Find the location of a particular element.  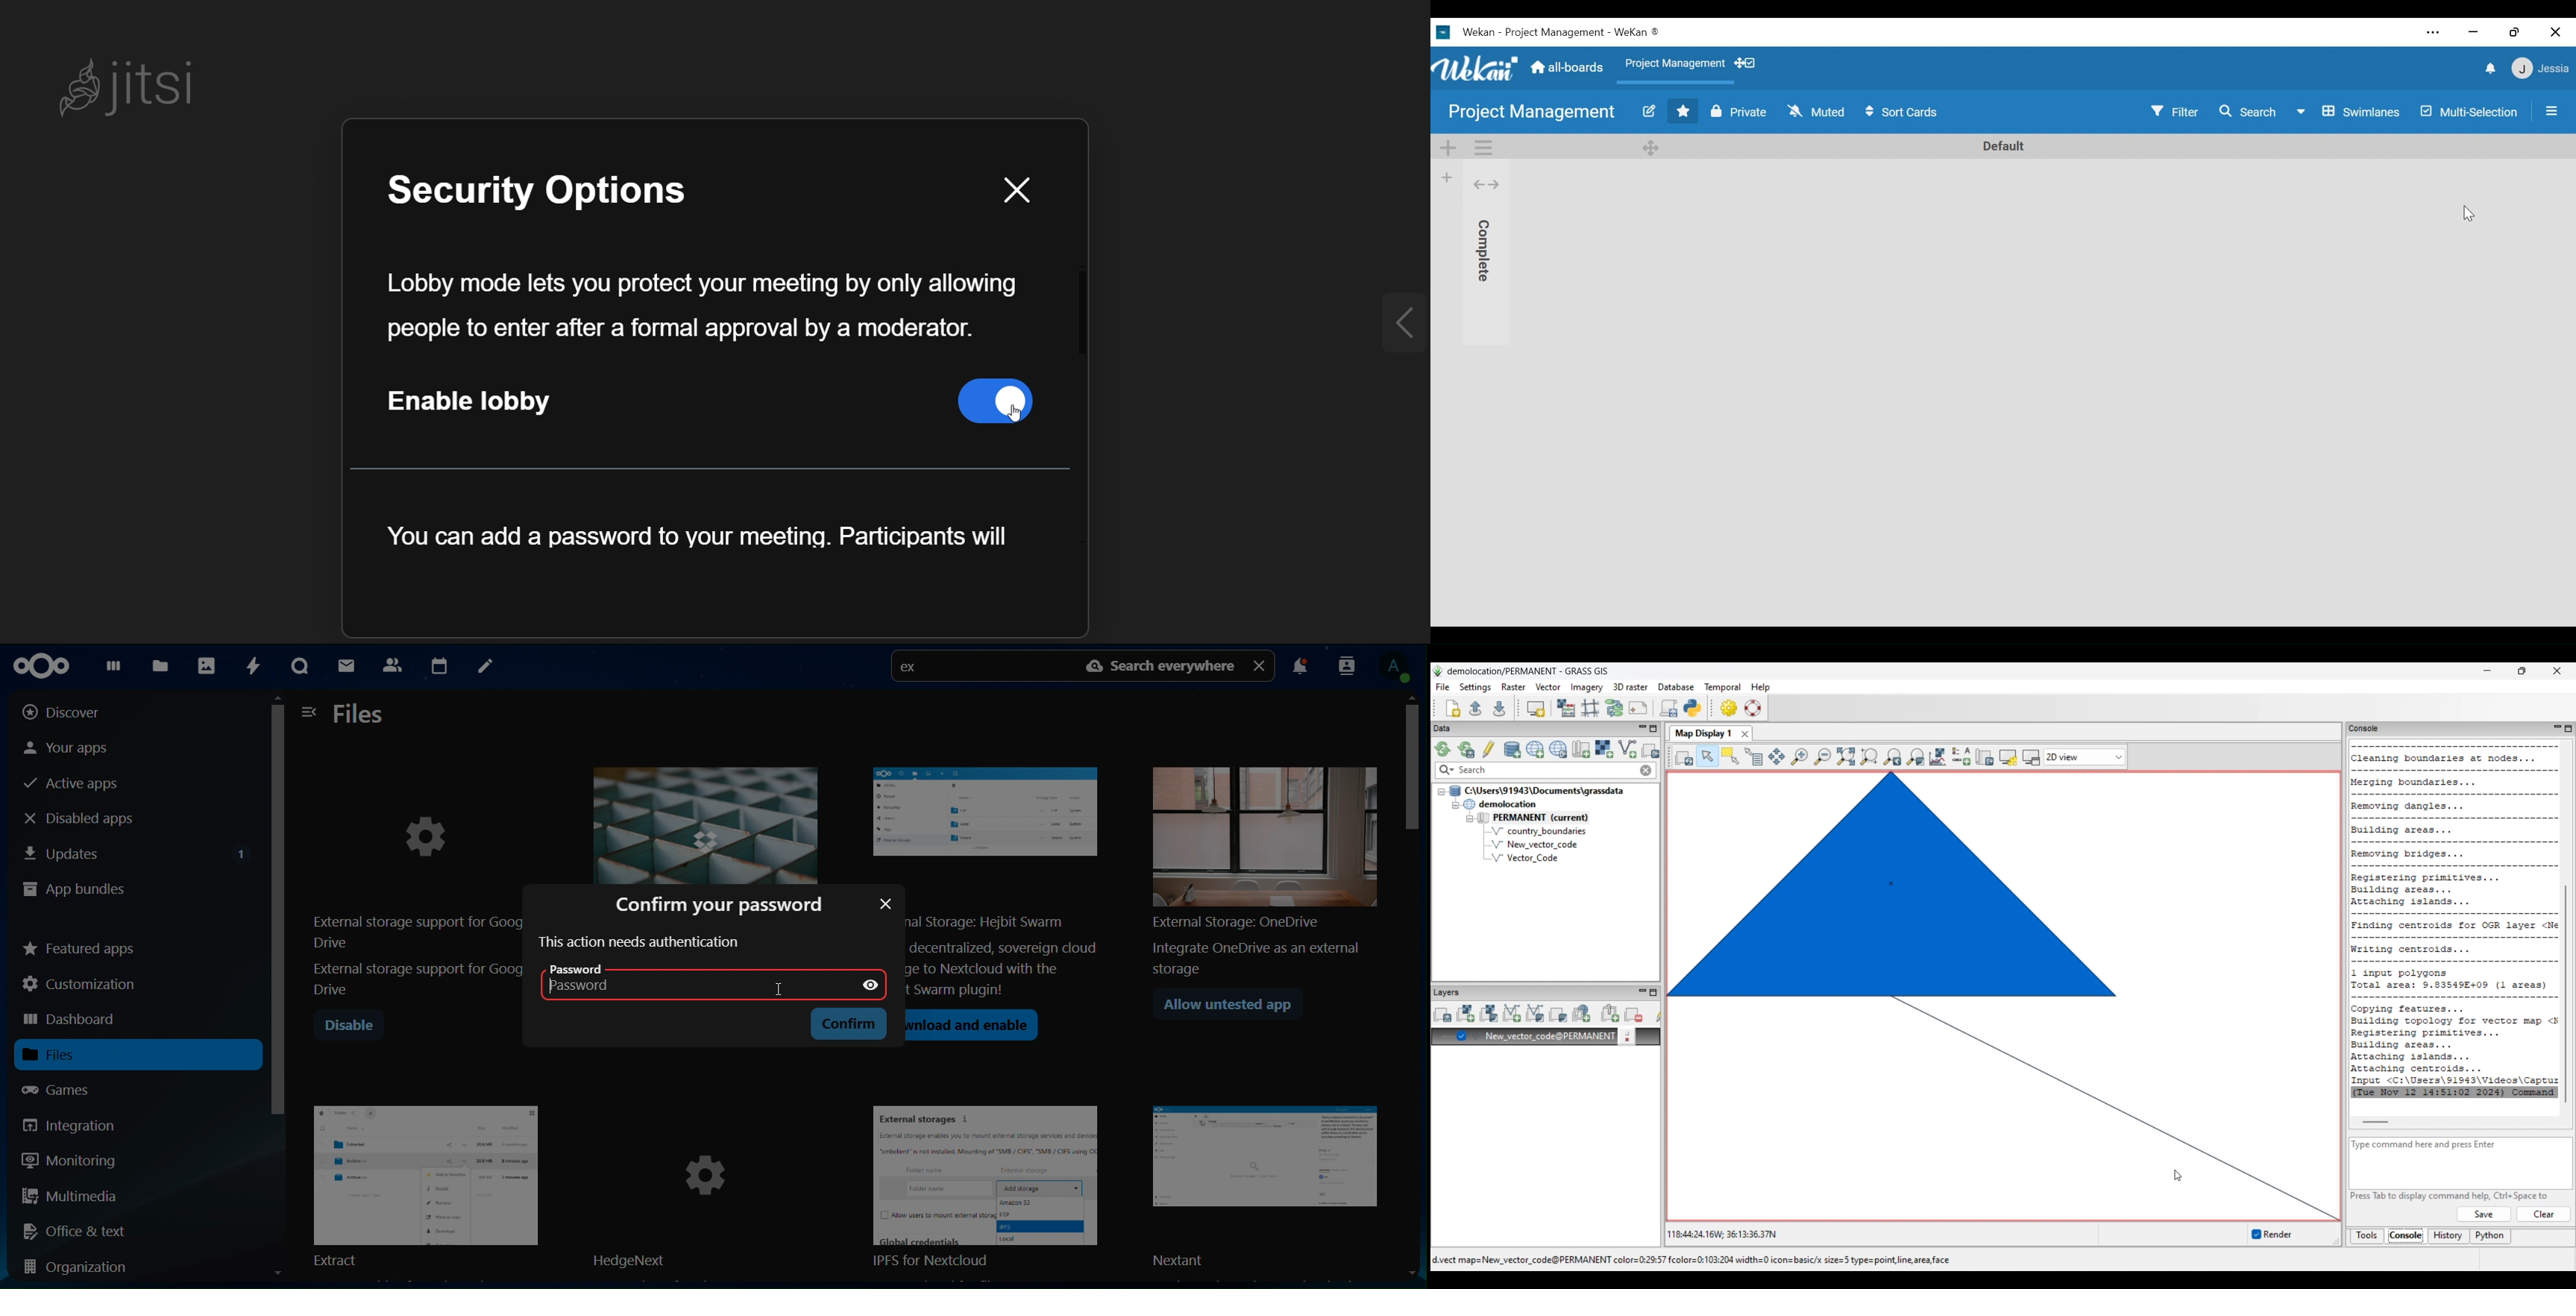

Board View is located at coordinates (2349, 112).